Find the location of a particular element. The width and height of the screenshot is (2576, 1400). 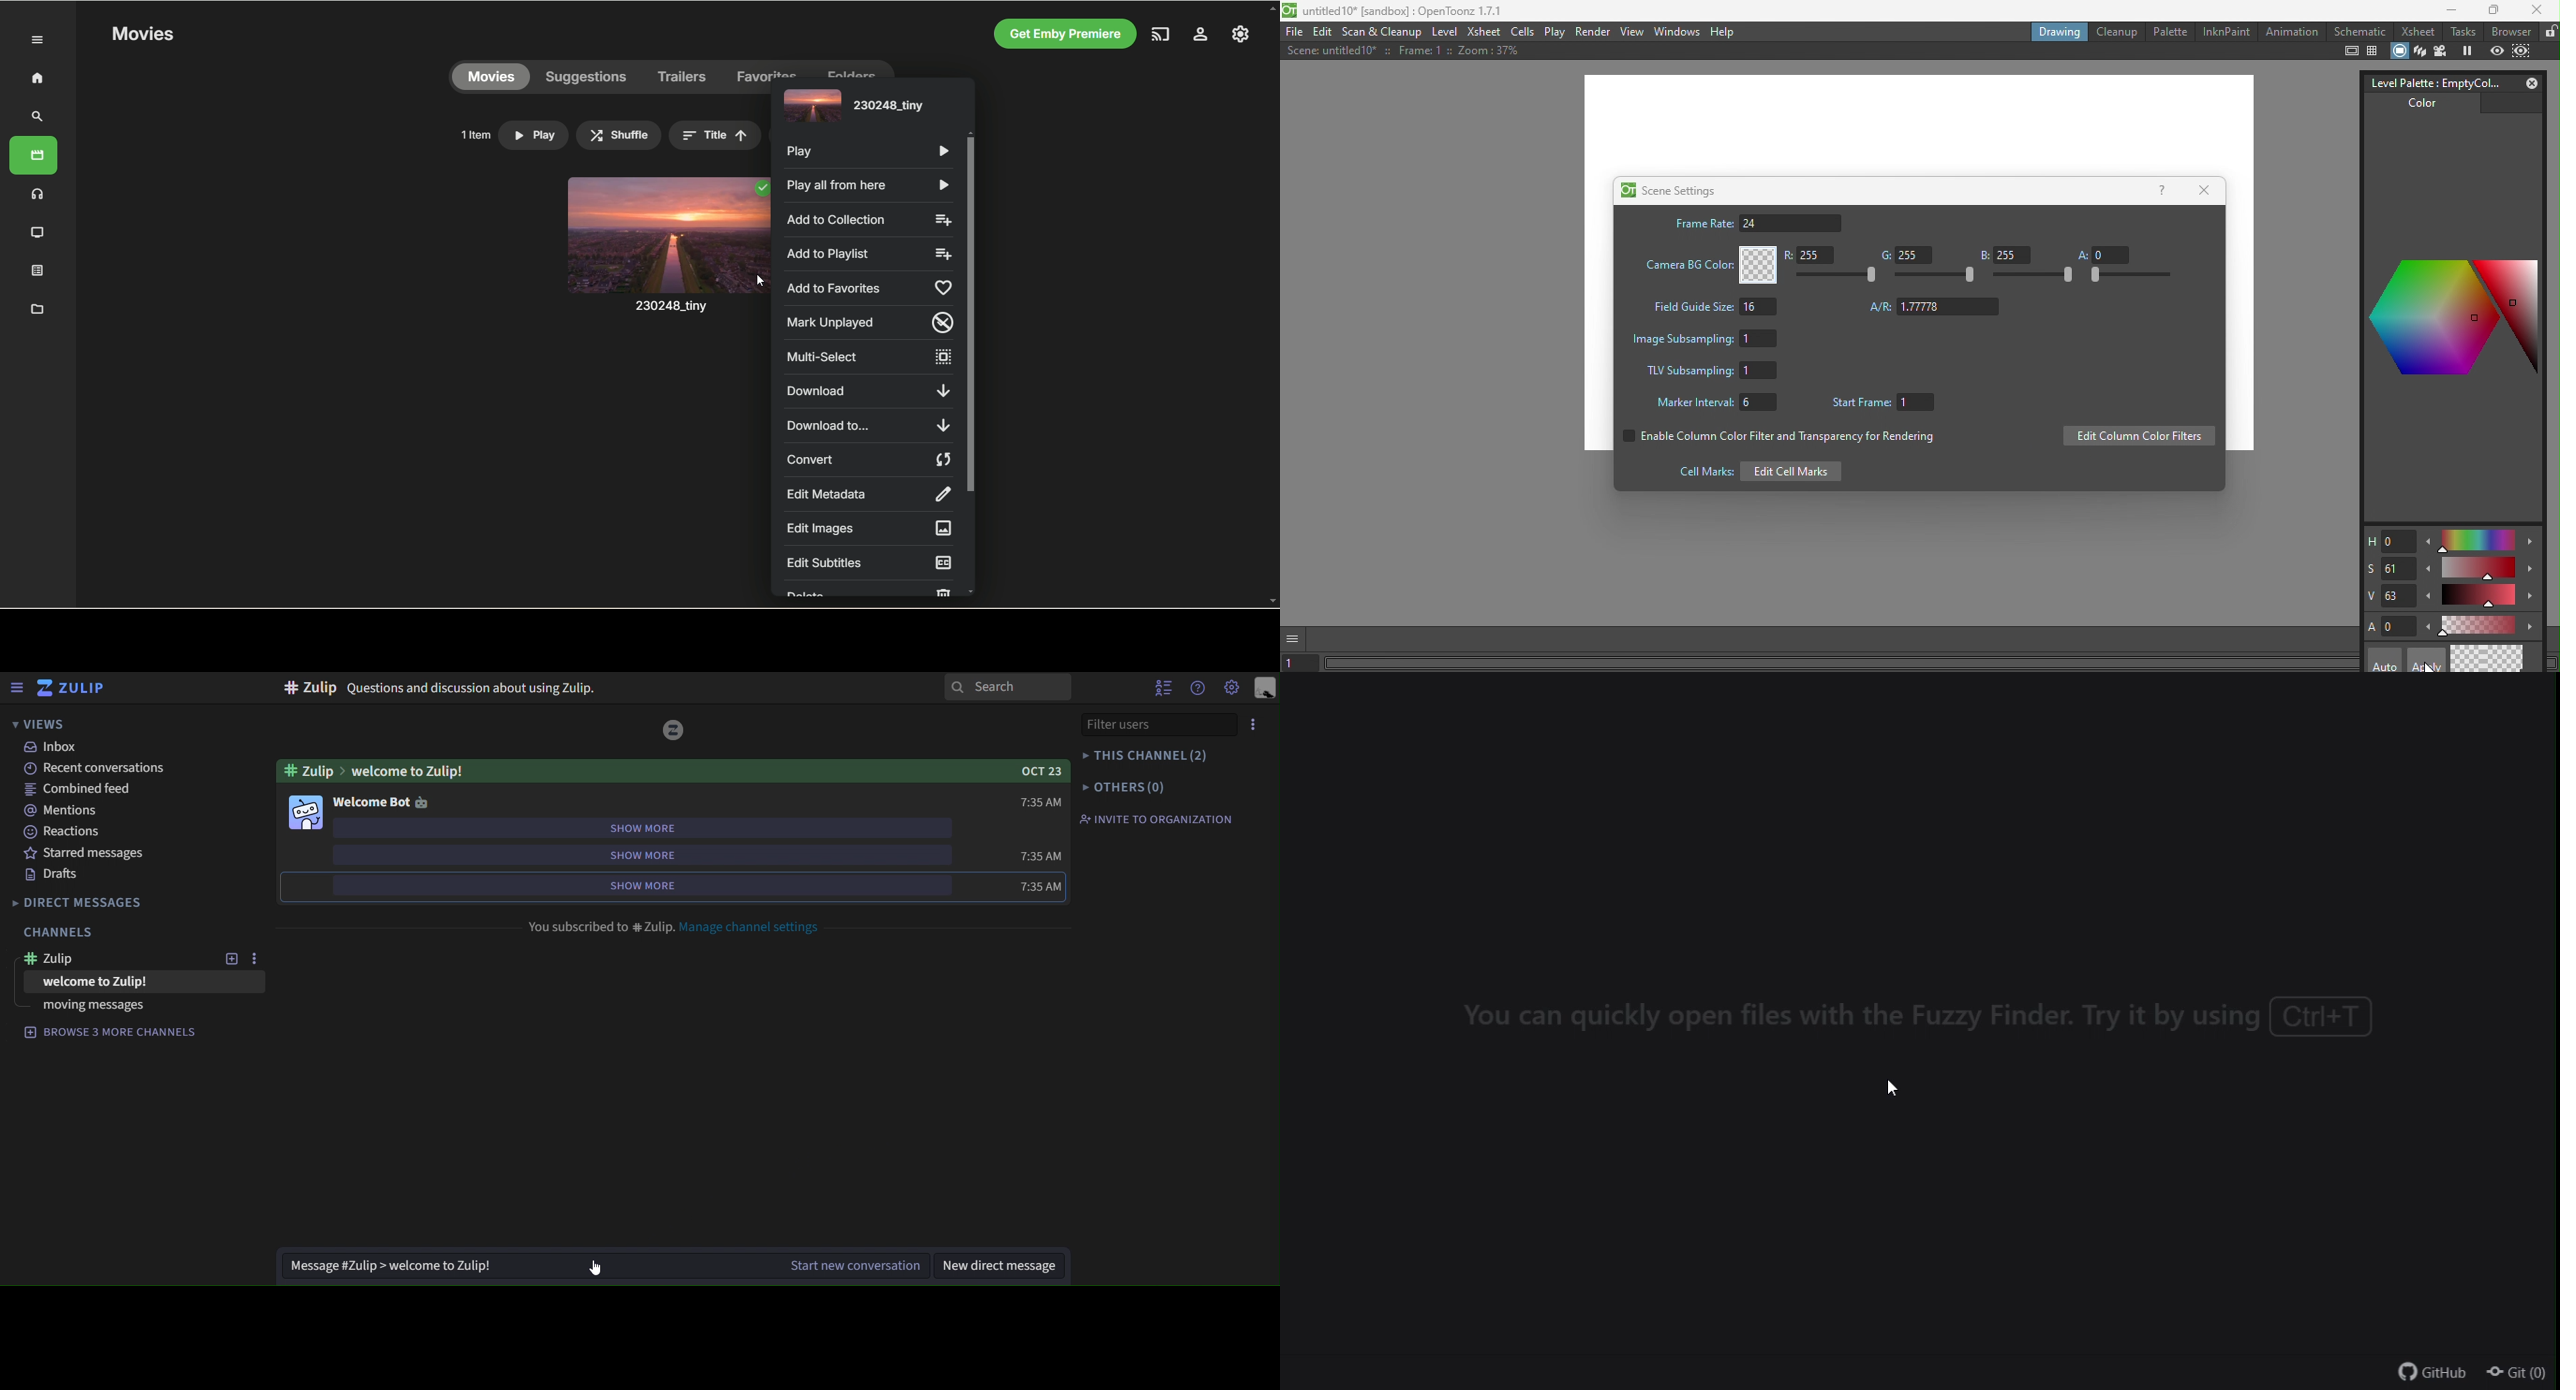

Expand is located at coordinates (38, 41).